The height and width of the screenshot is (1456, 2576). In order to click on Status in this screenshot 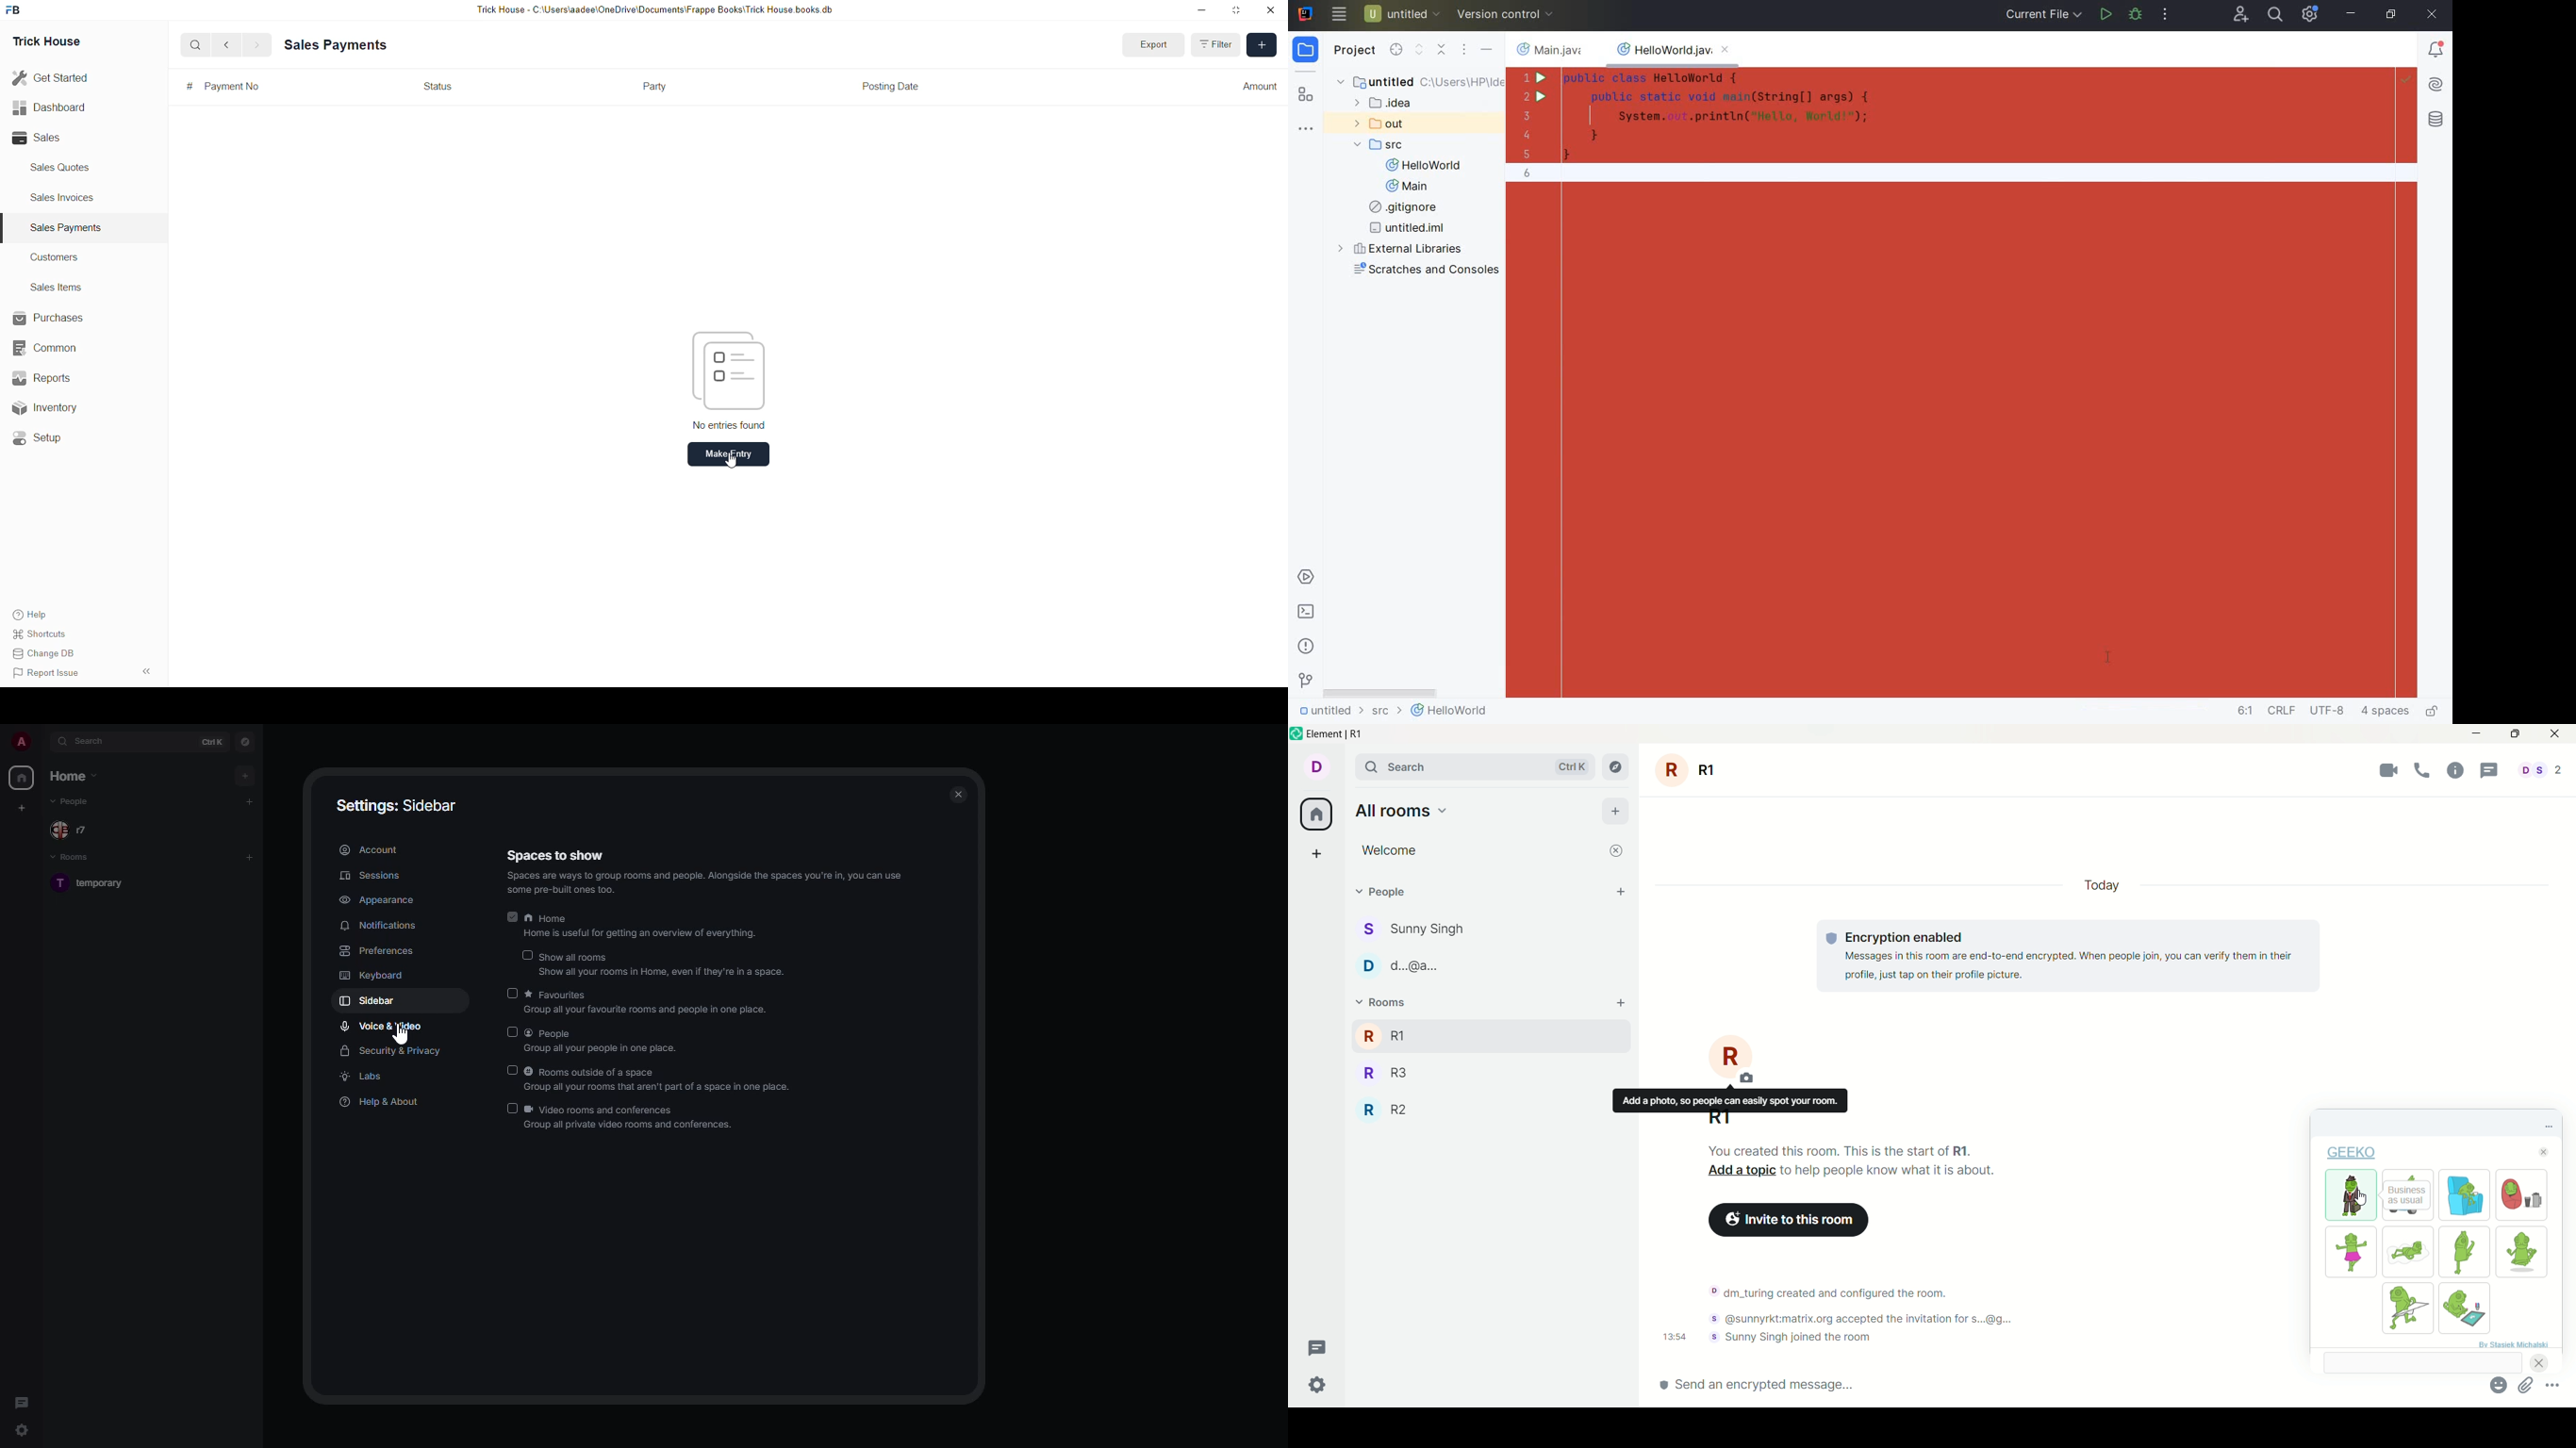, I will do `click(438, 86)`.